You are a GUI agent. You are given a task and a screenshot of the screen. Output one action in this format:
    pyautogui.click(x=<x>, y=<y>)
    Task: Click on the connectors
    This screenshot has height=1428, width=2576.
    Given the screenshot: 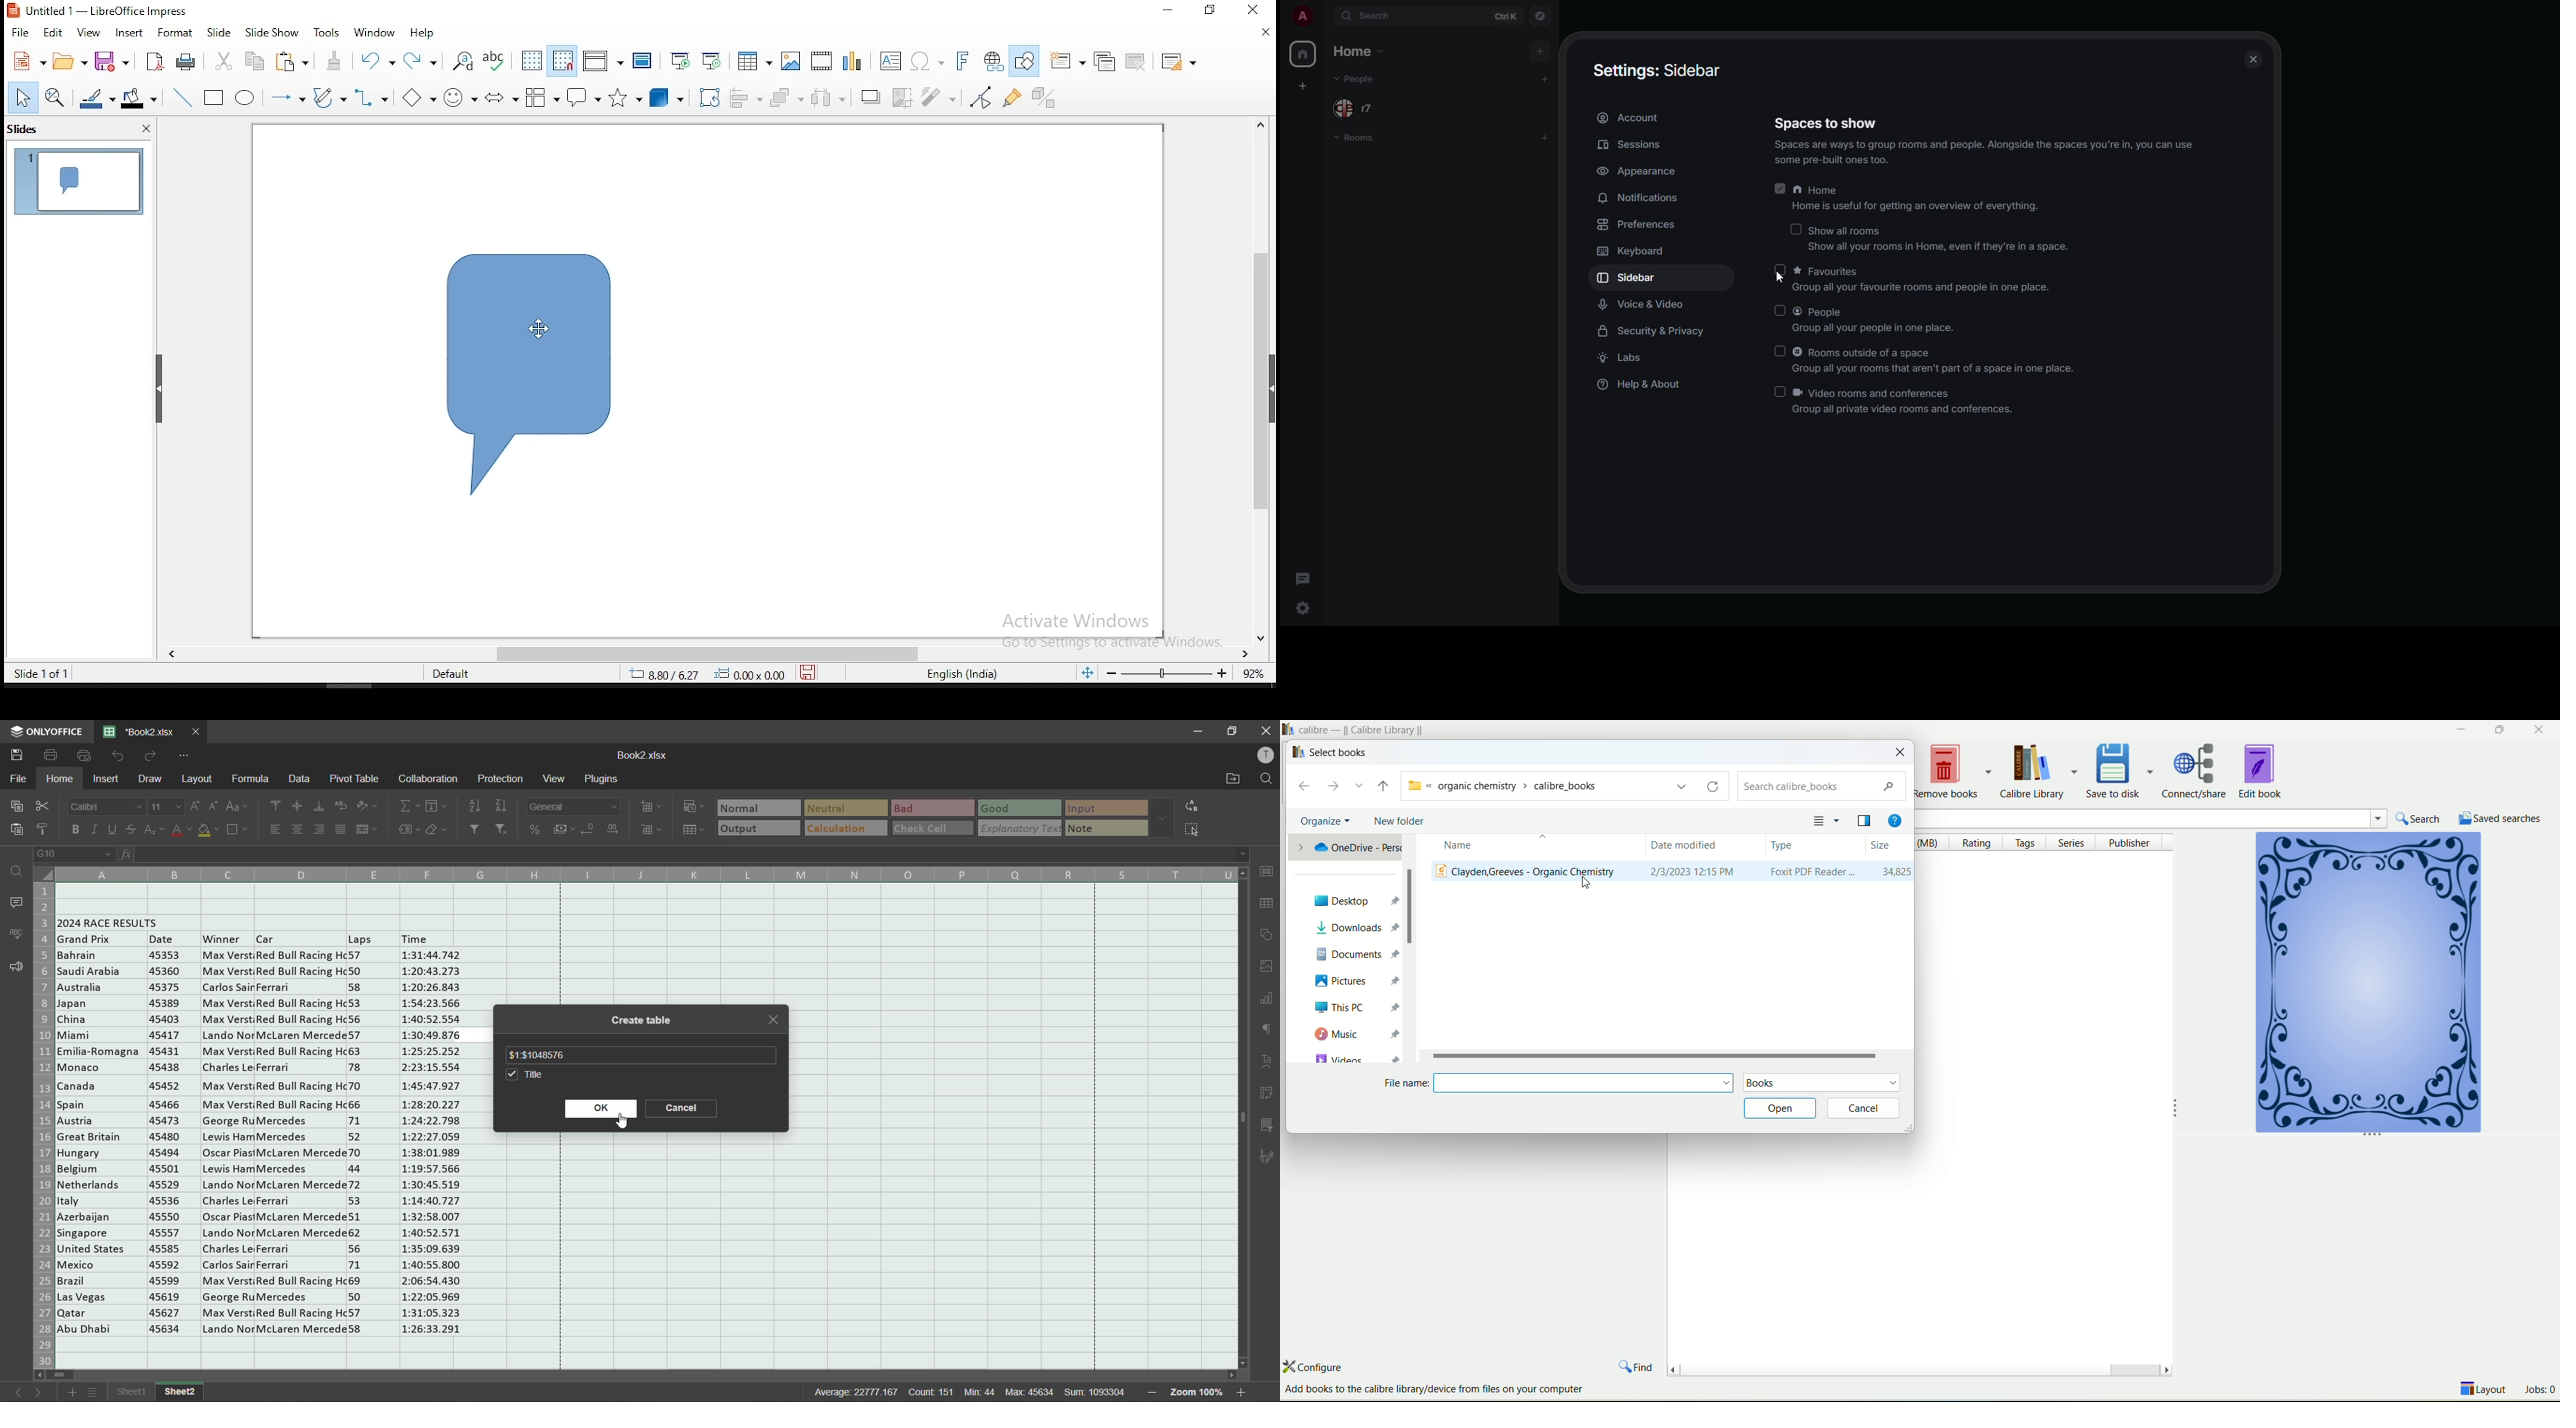 What is the action you would take?
    pyautogui.click(x=371, y=98)
    